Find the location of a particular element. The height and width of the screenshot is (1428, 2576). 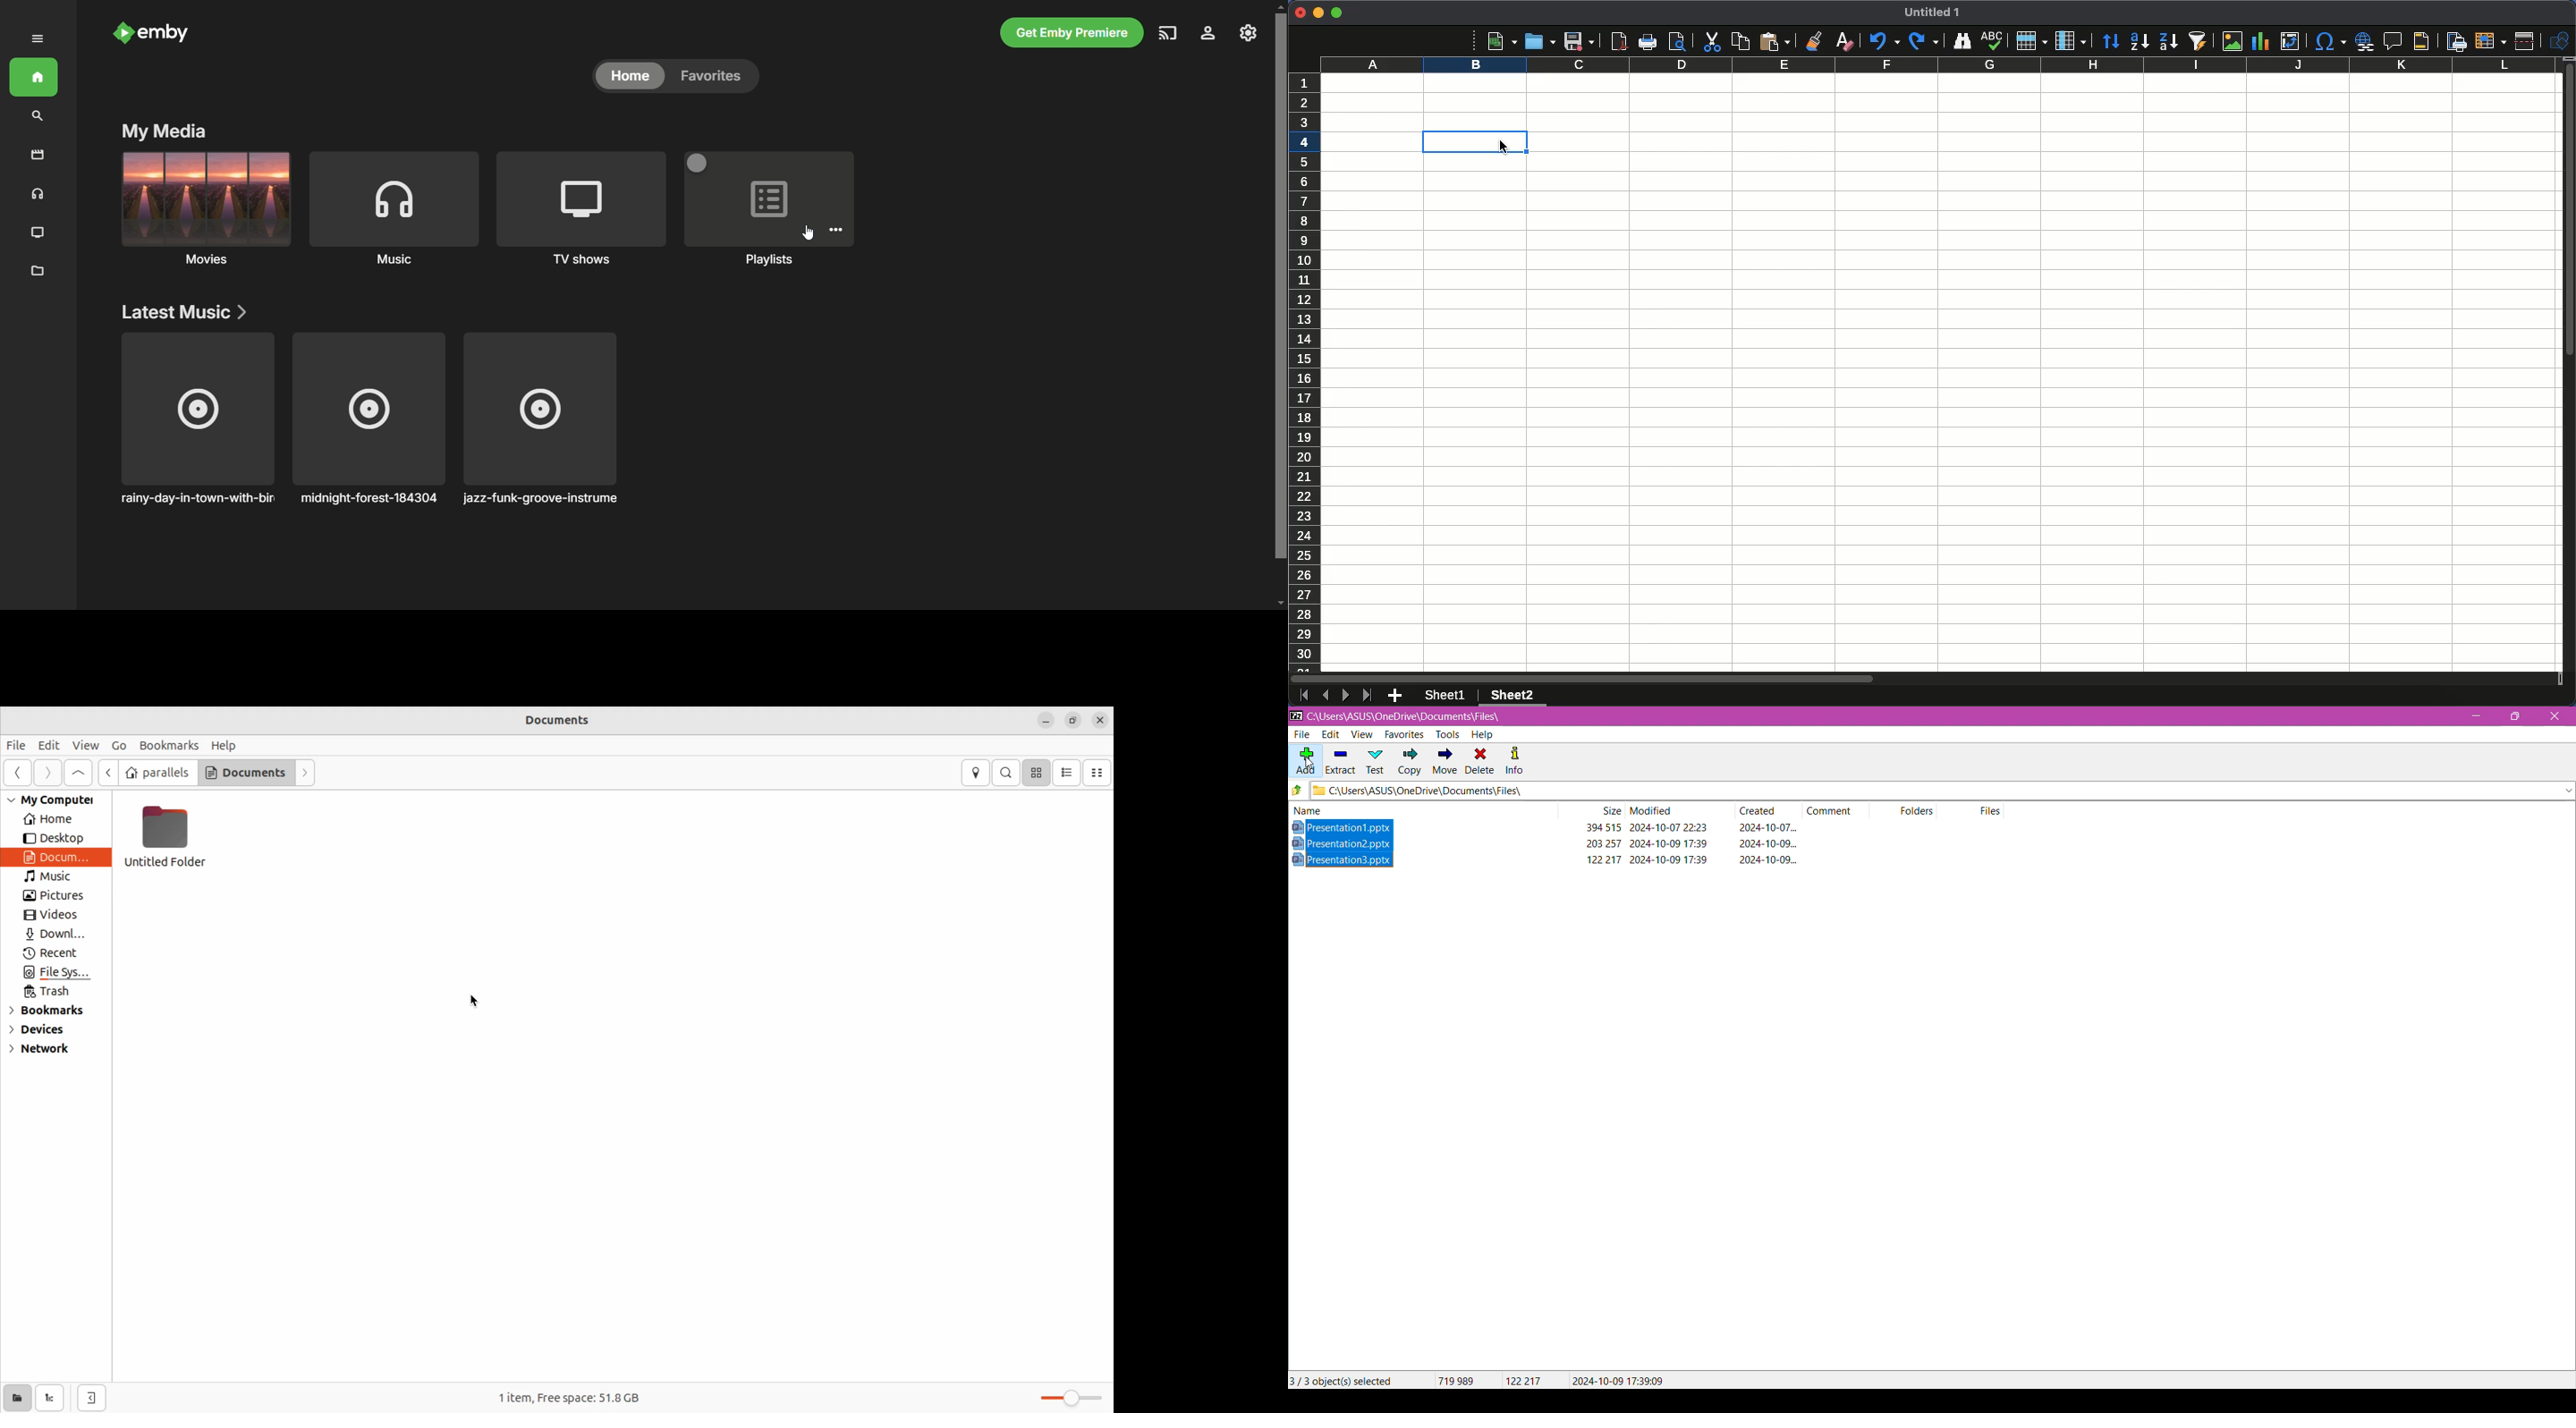

View is located at coordinates (86, 743).